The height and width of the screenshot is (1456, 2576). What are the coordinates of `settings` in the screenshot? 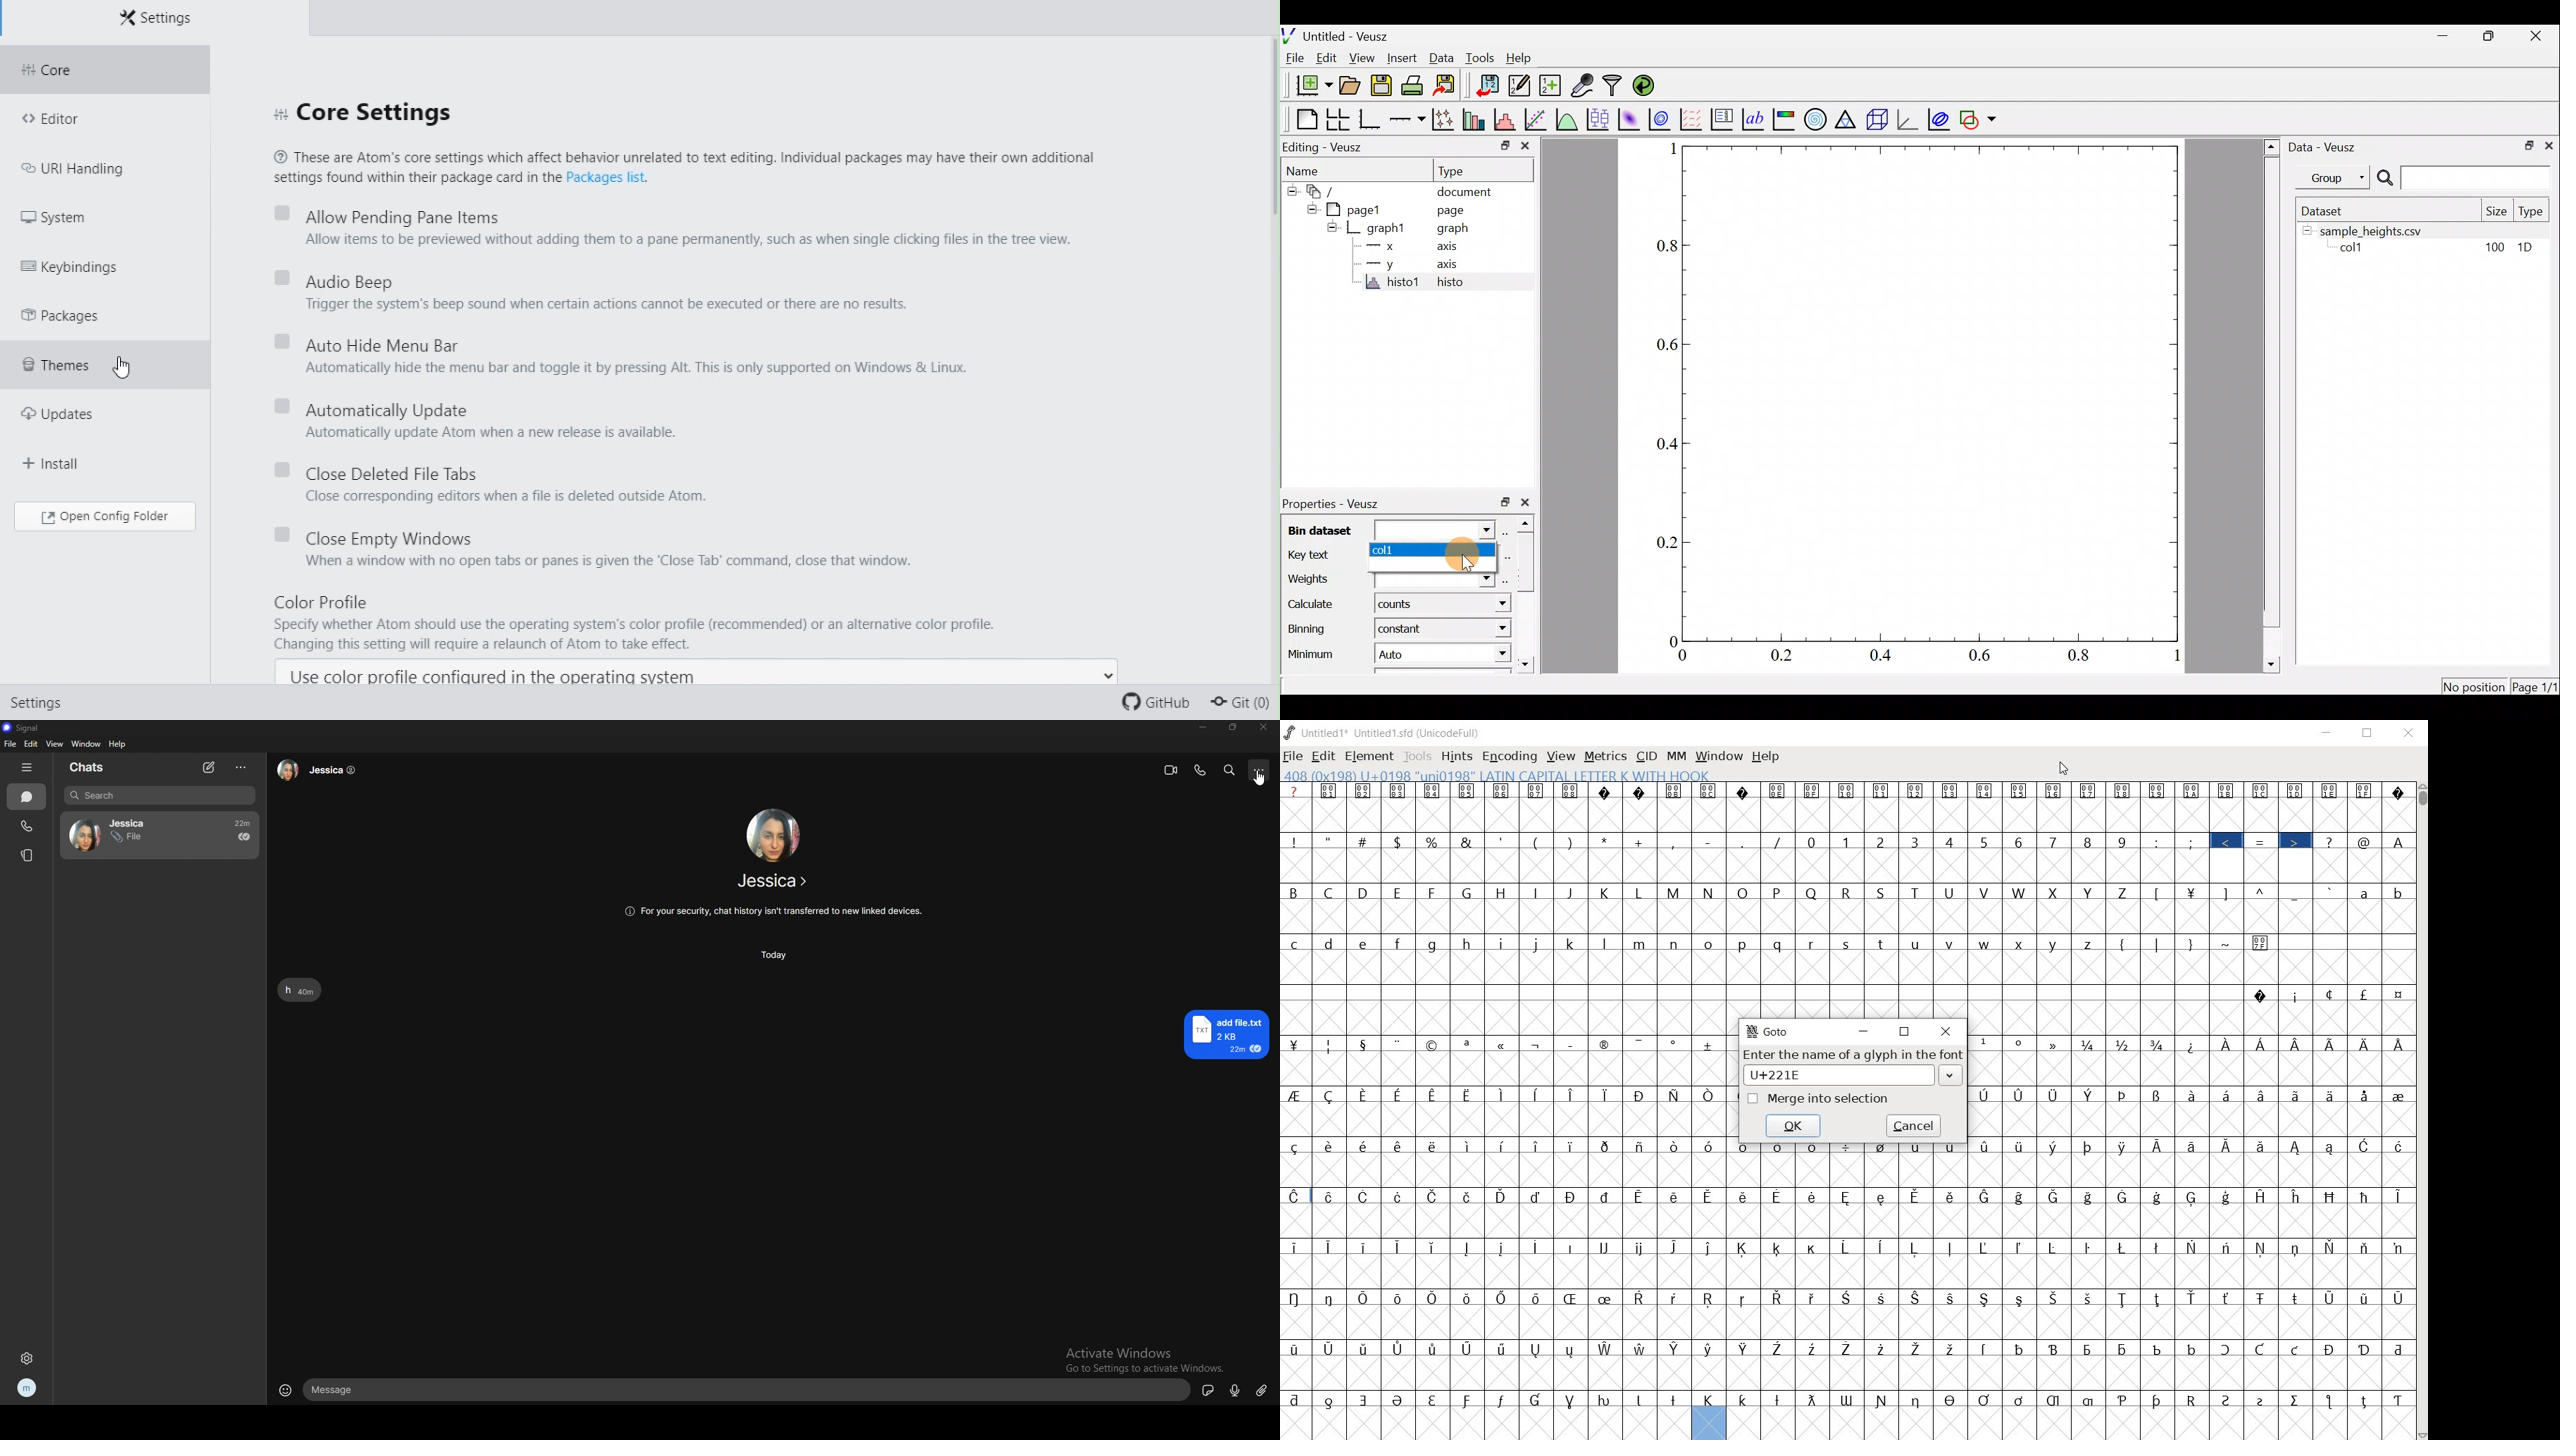 It's located at (26, 1359).